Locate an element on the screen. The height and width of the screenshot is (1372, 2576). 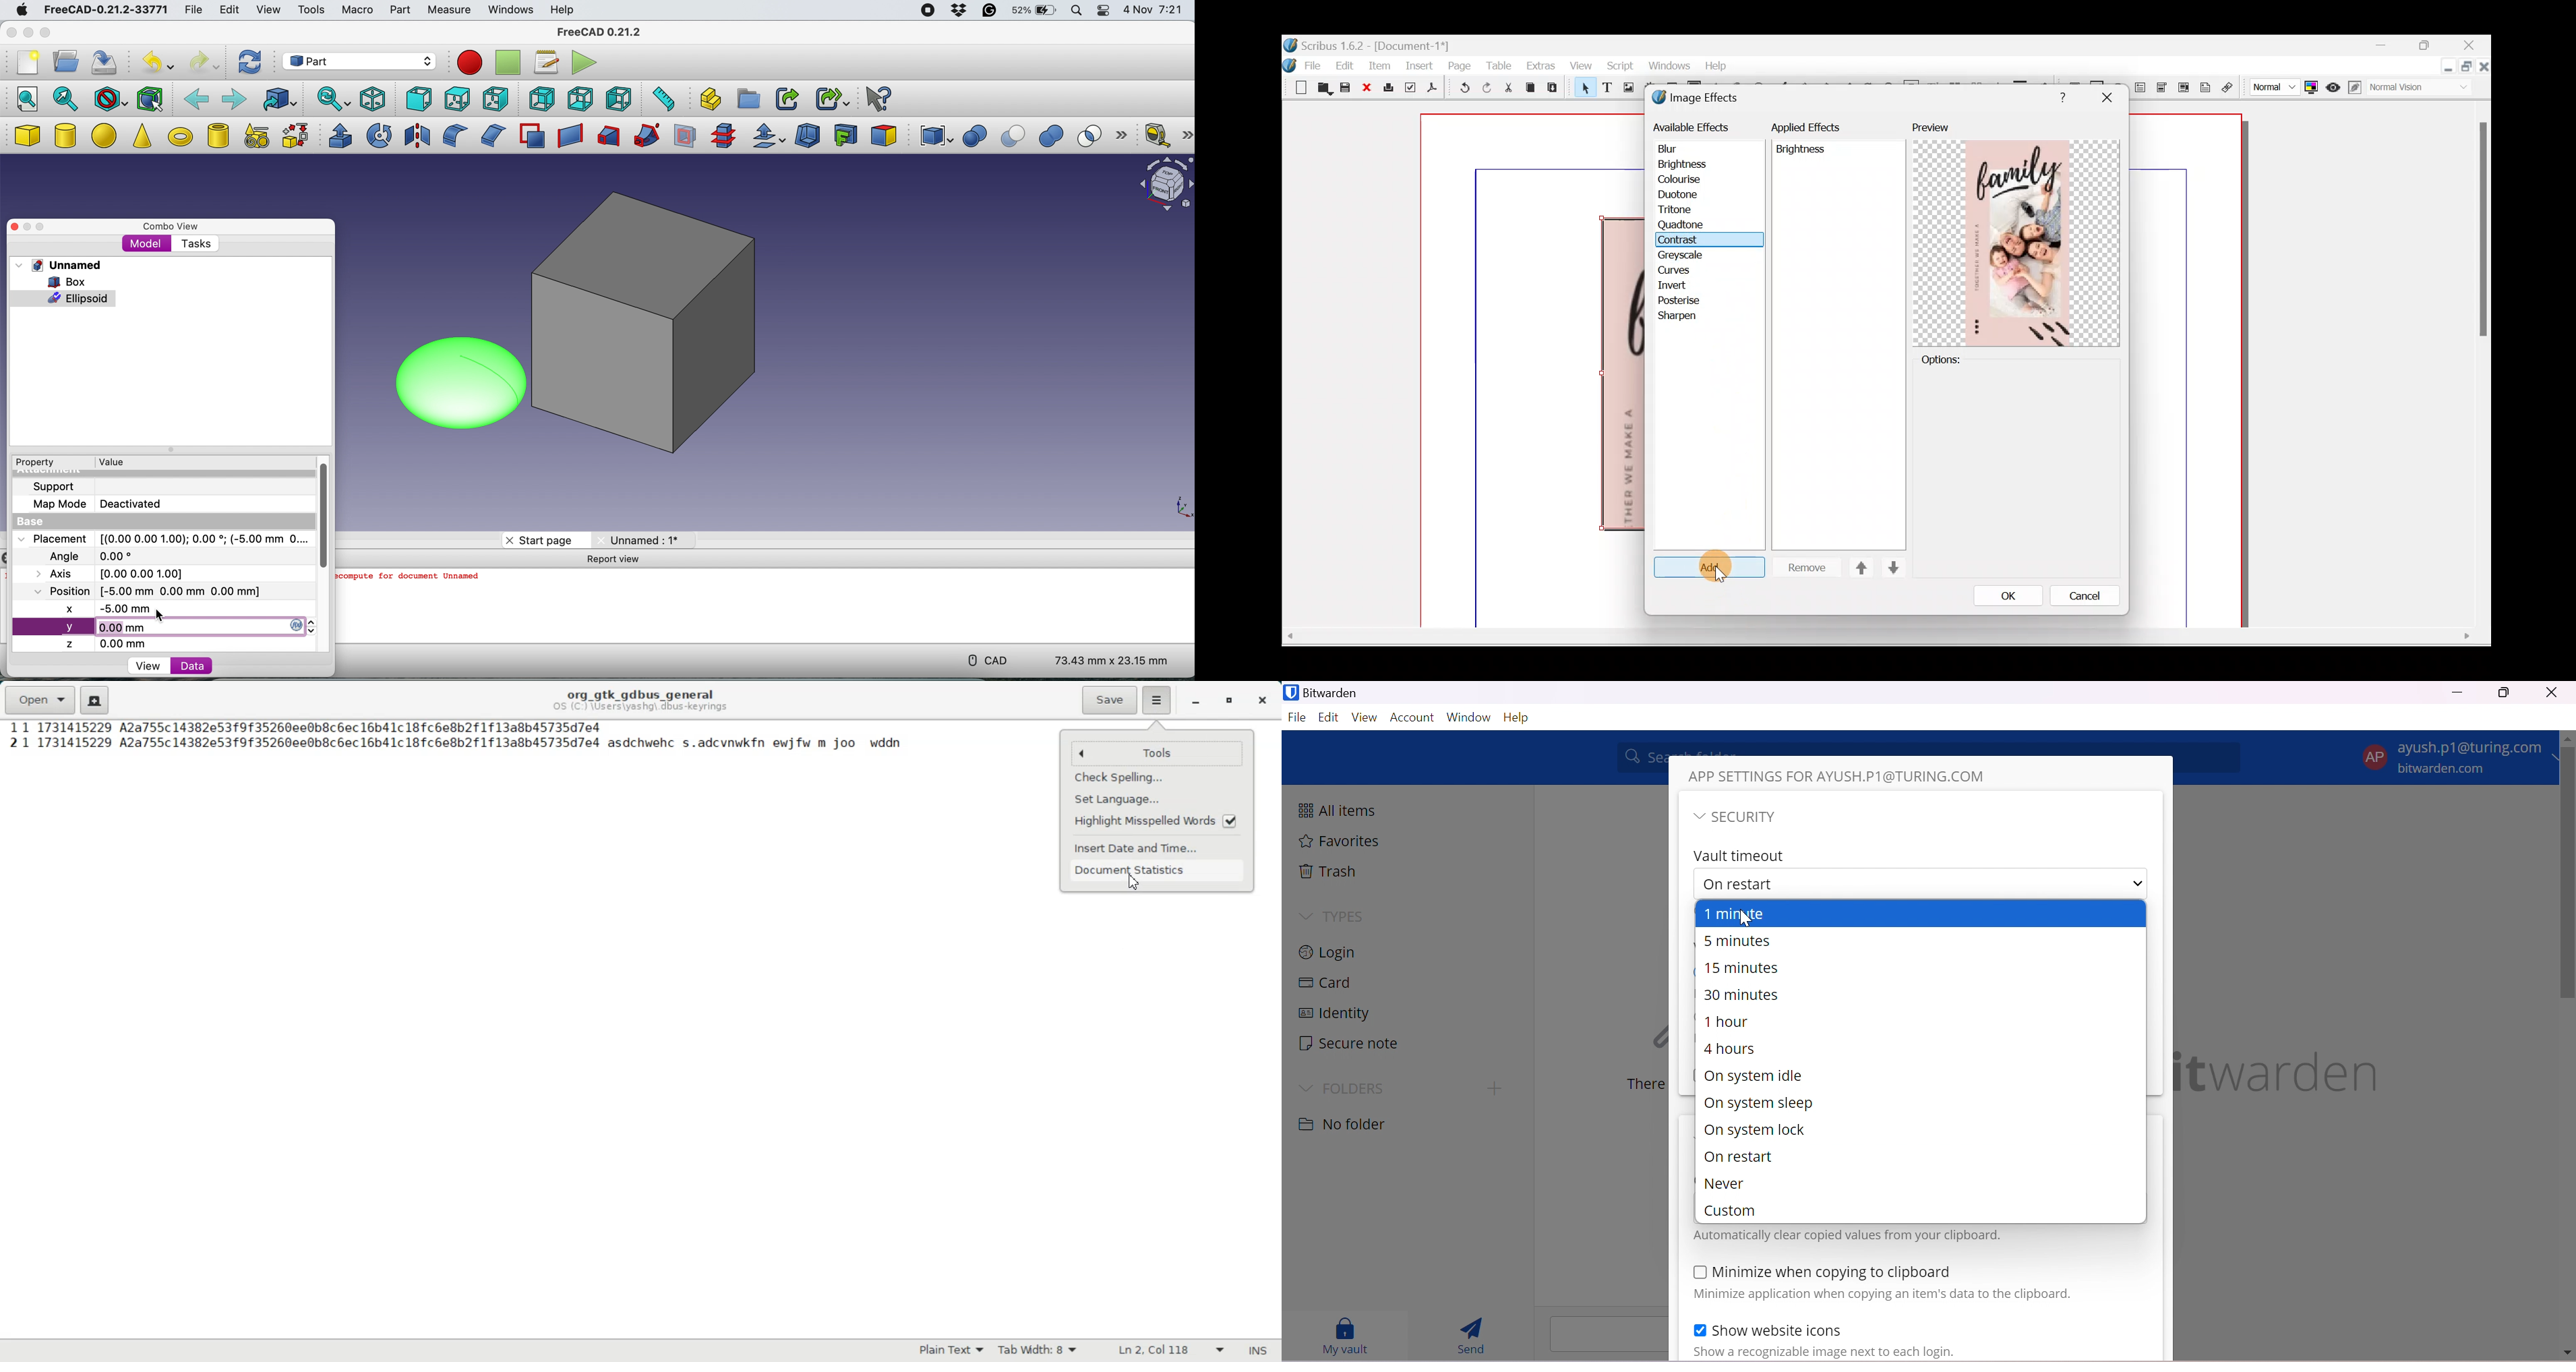
fit selection is located at coordinates (66, 98).